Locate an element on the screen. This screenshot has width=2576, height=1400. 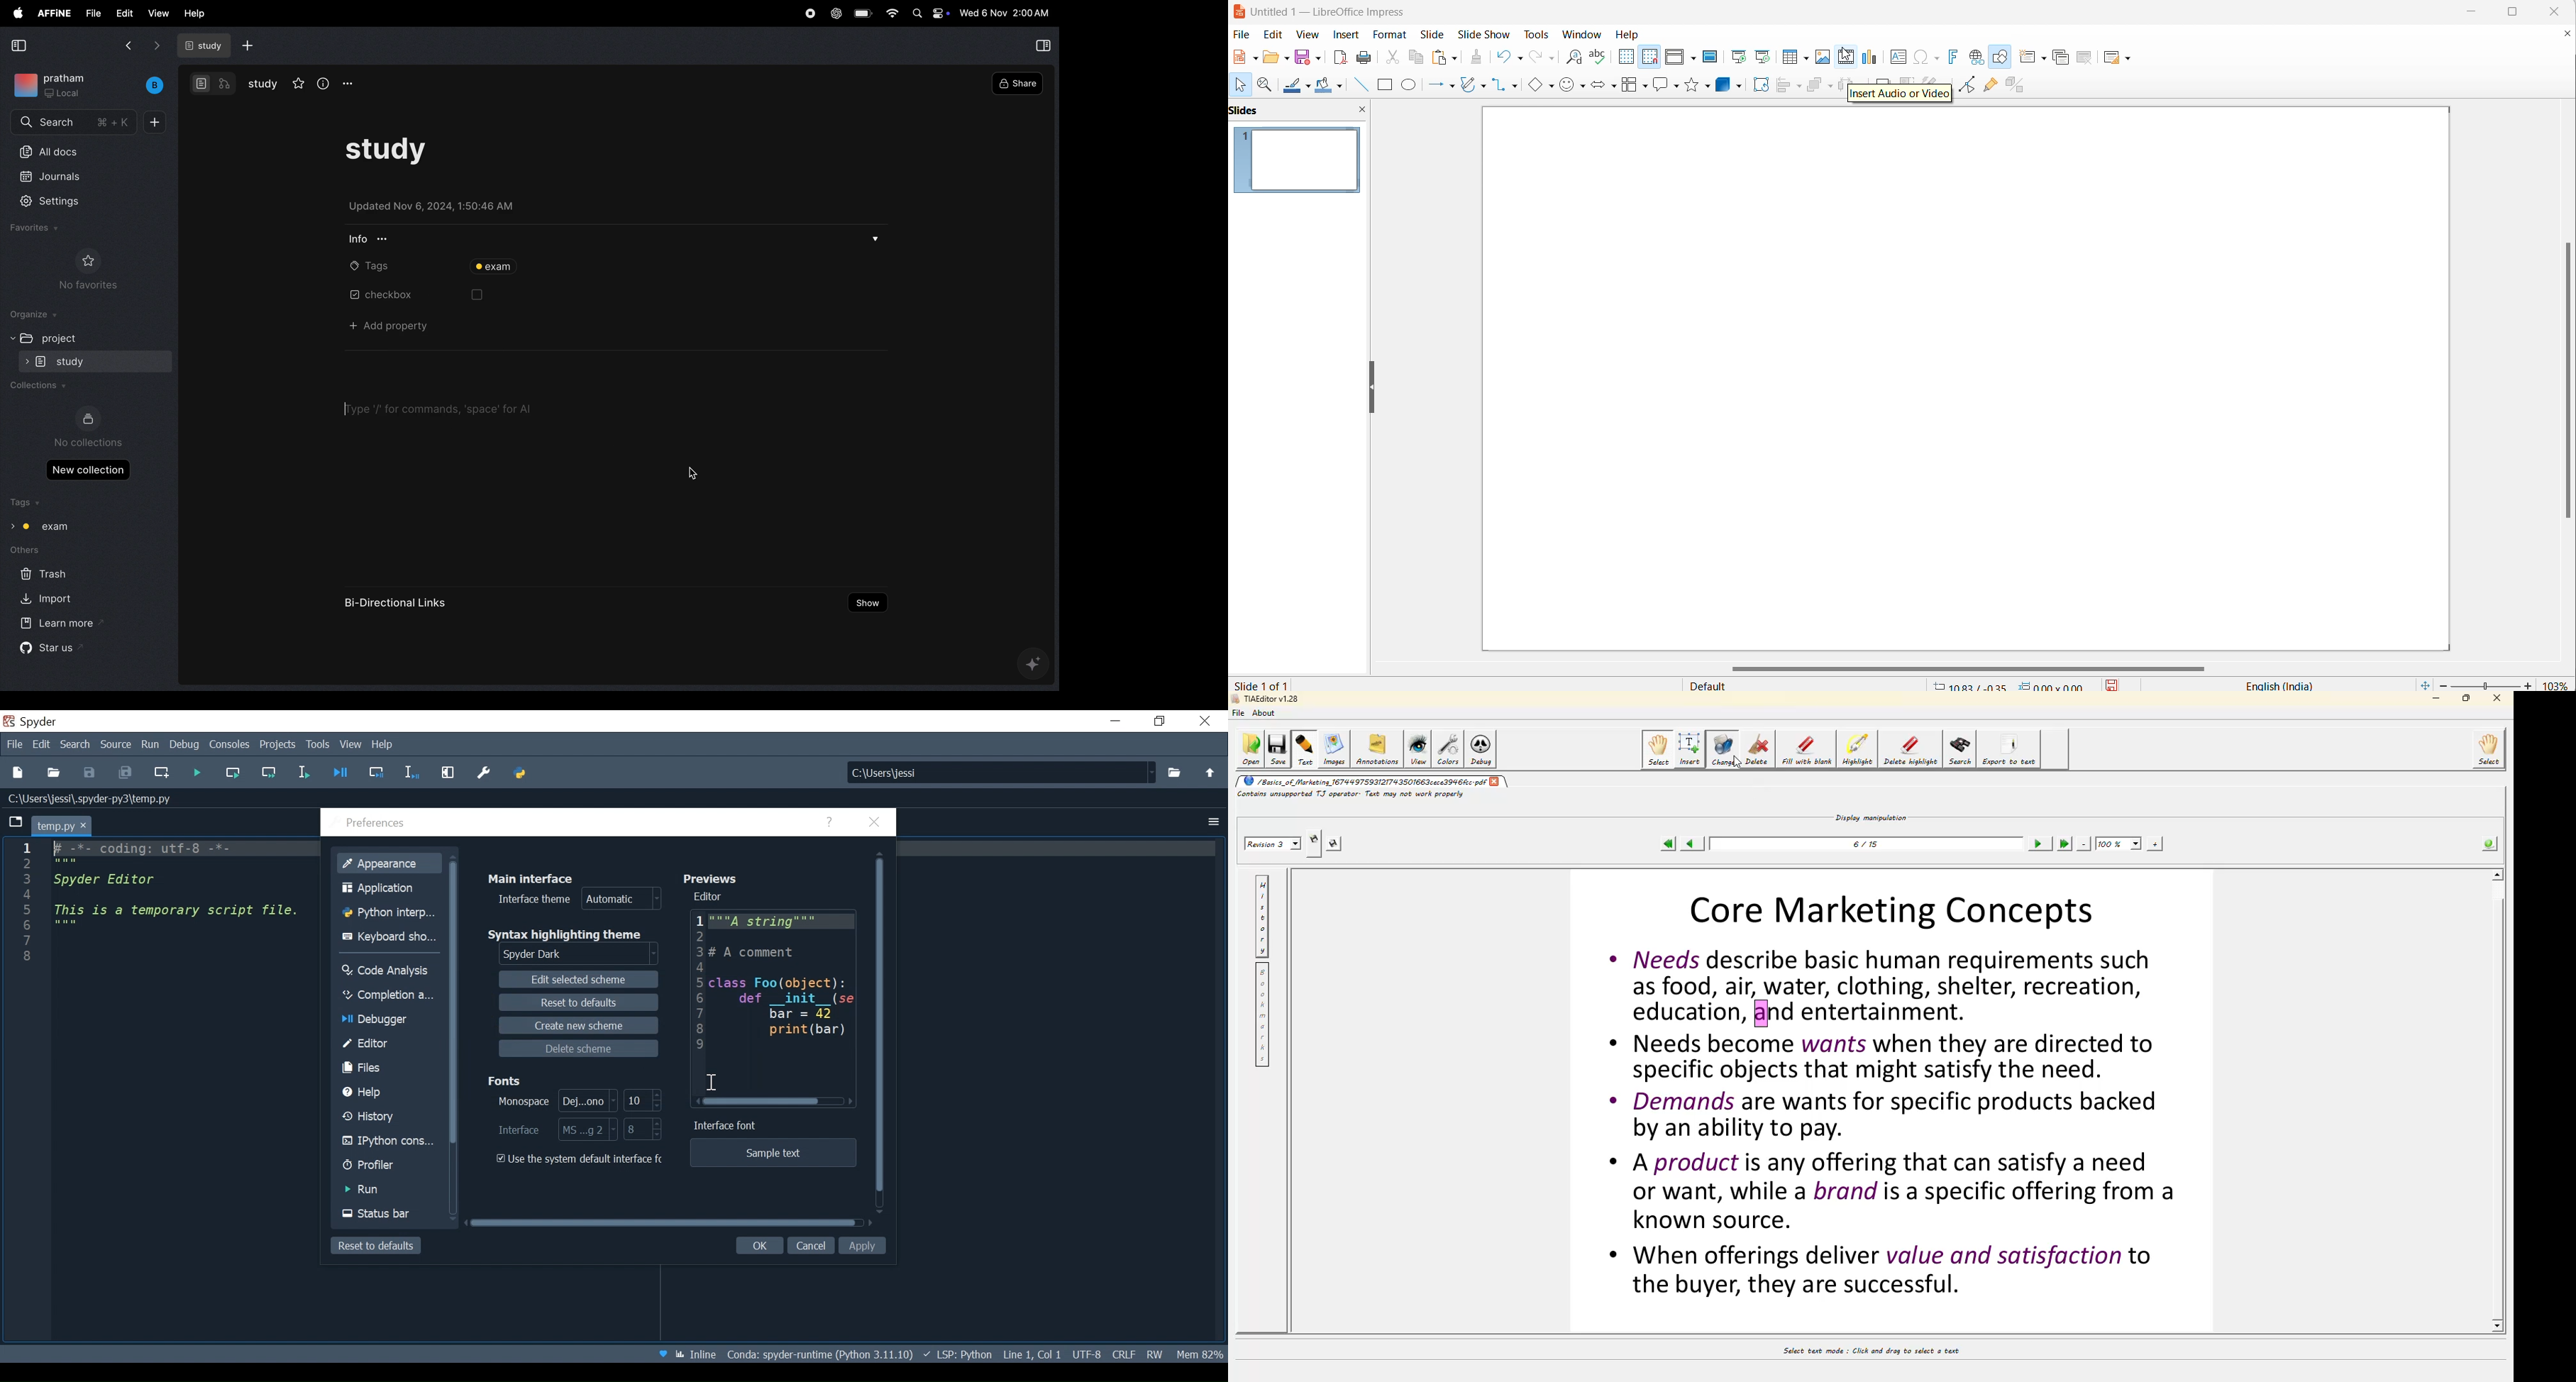
new slide is located at coordinates (2026, 57).